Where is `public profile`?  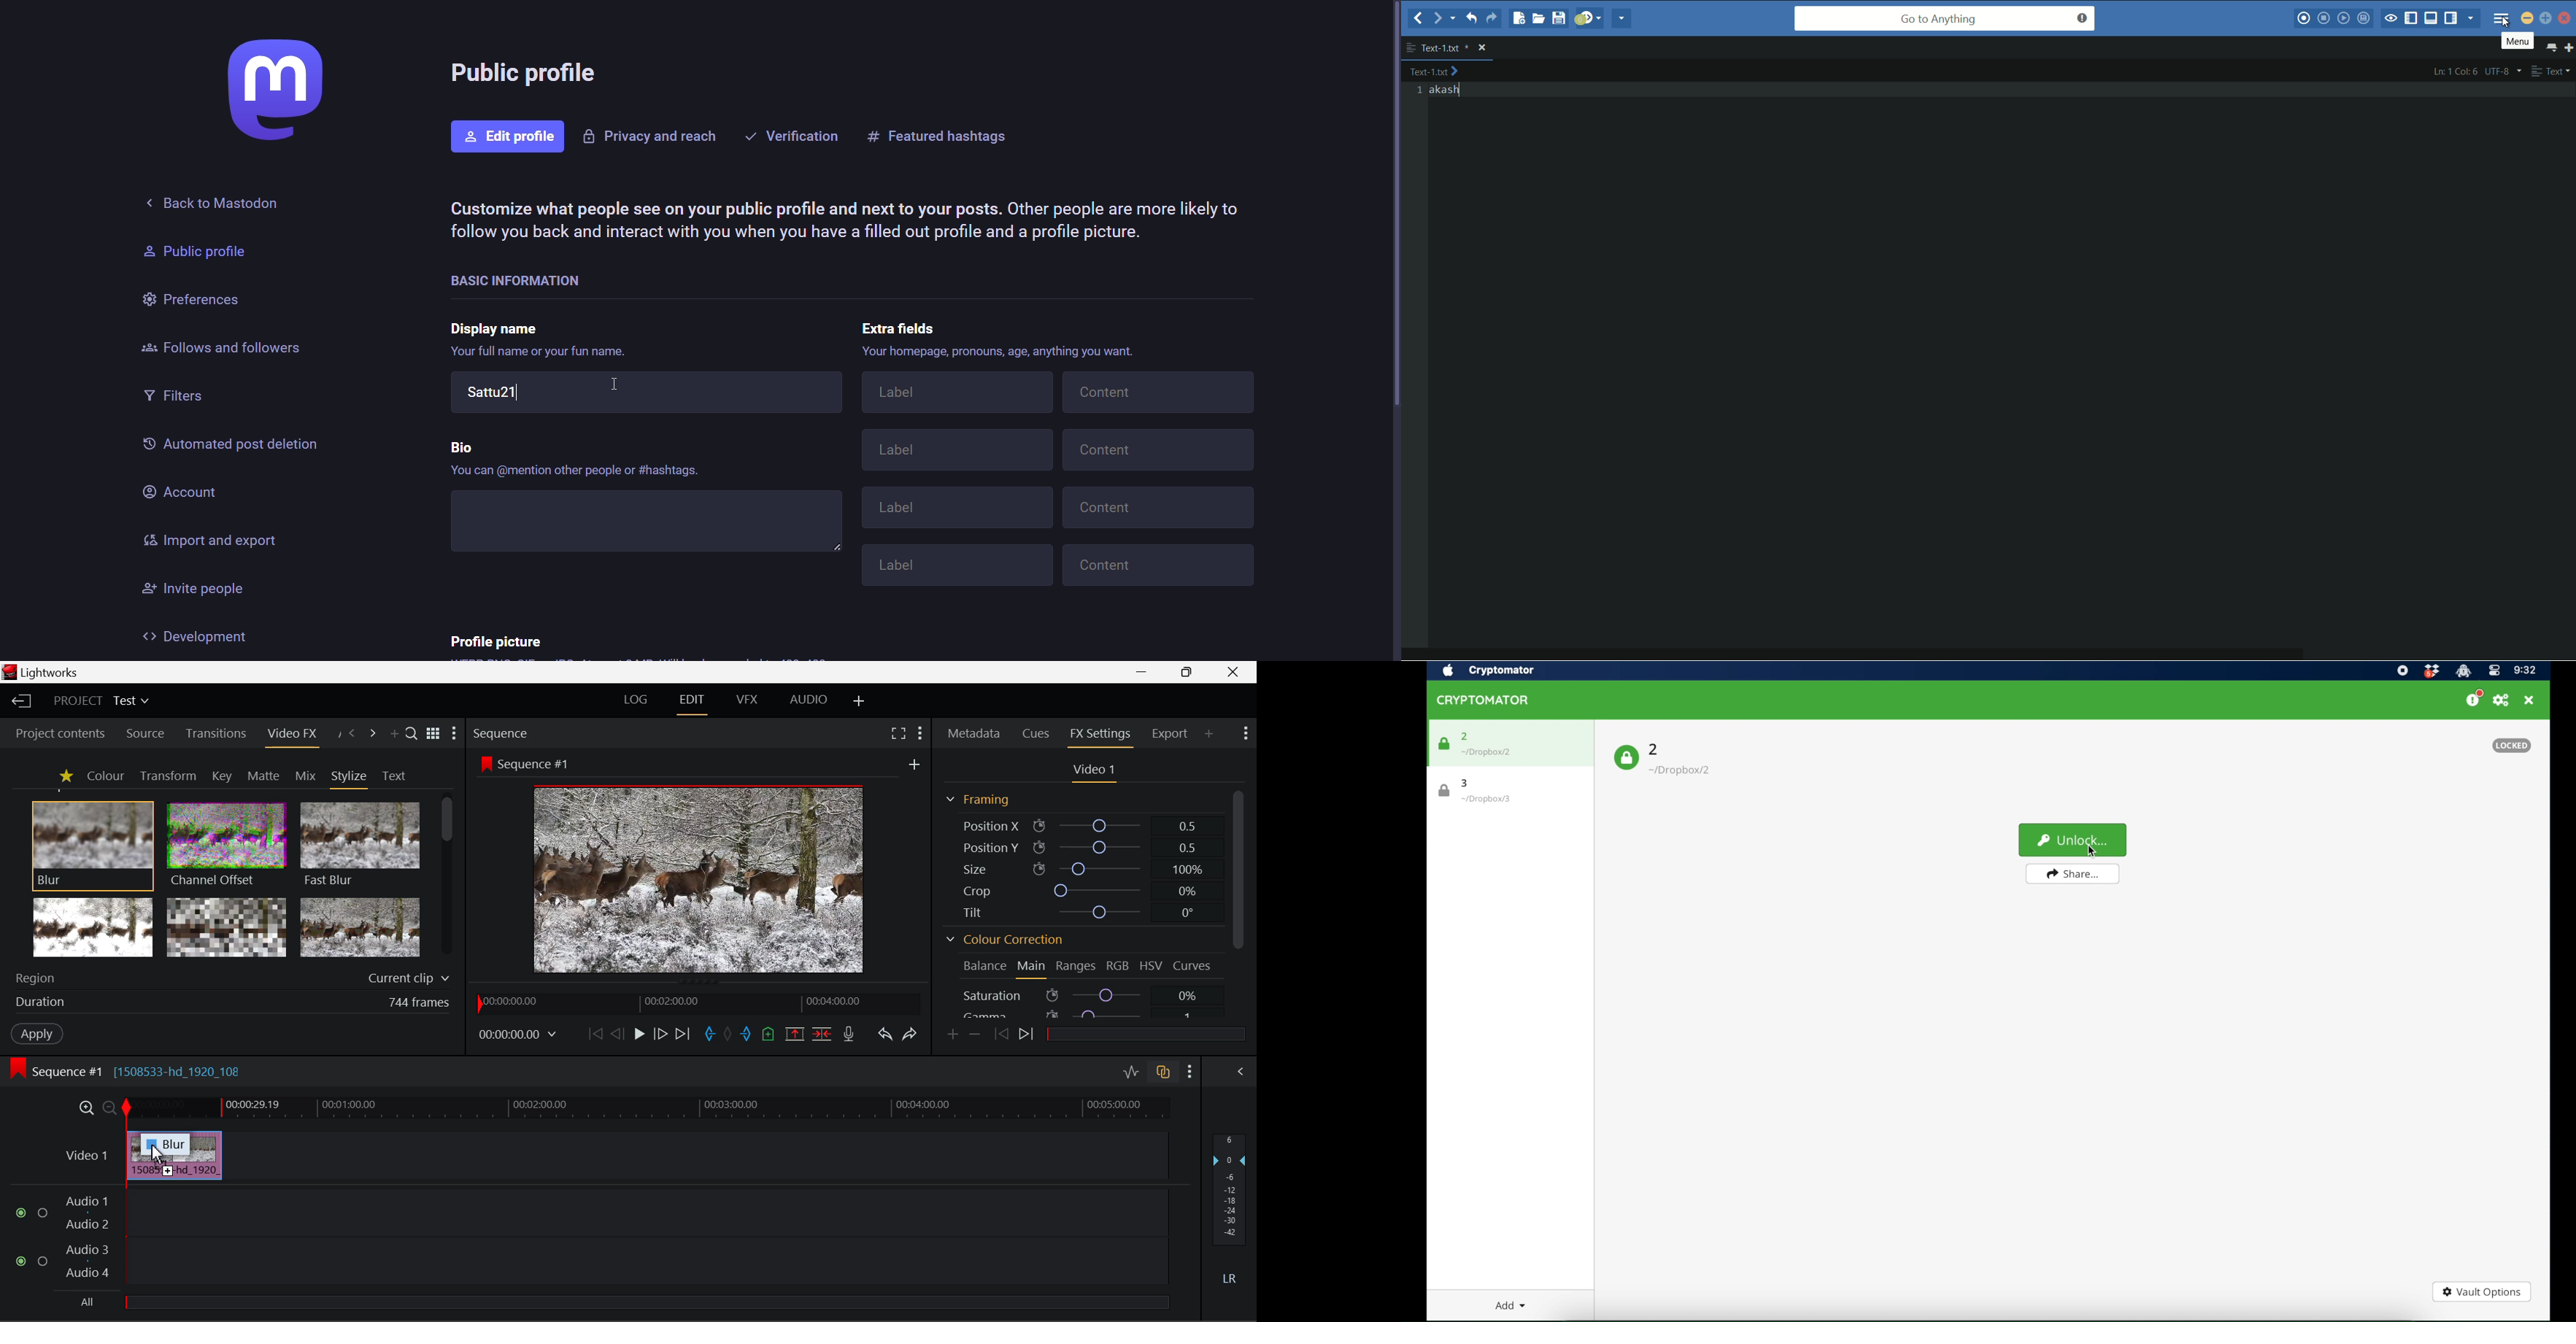 public profile is located at coordinates (528, 75).